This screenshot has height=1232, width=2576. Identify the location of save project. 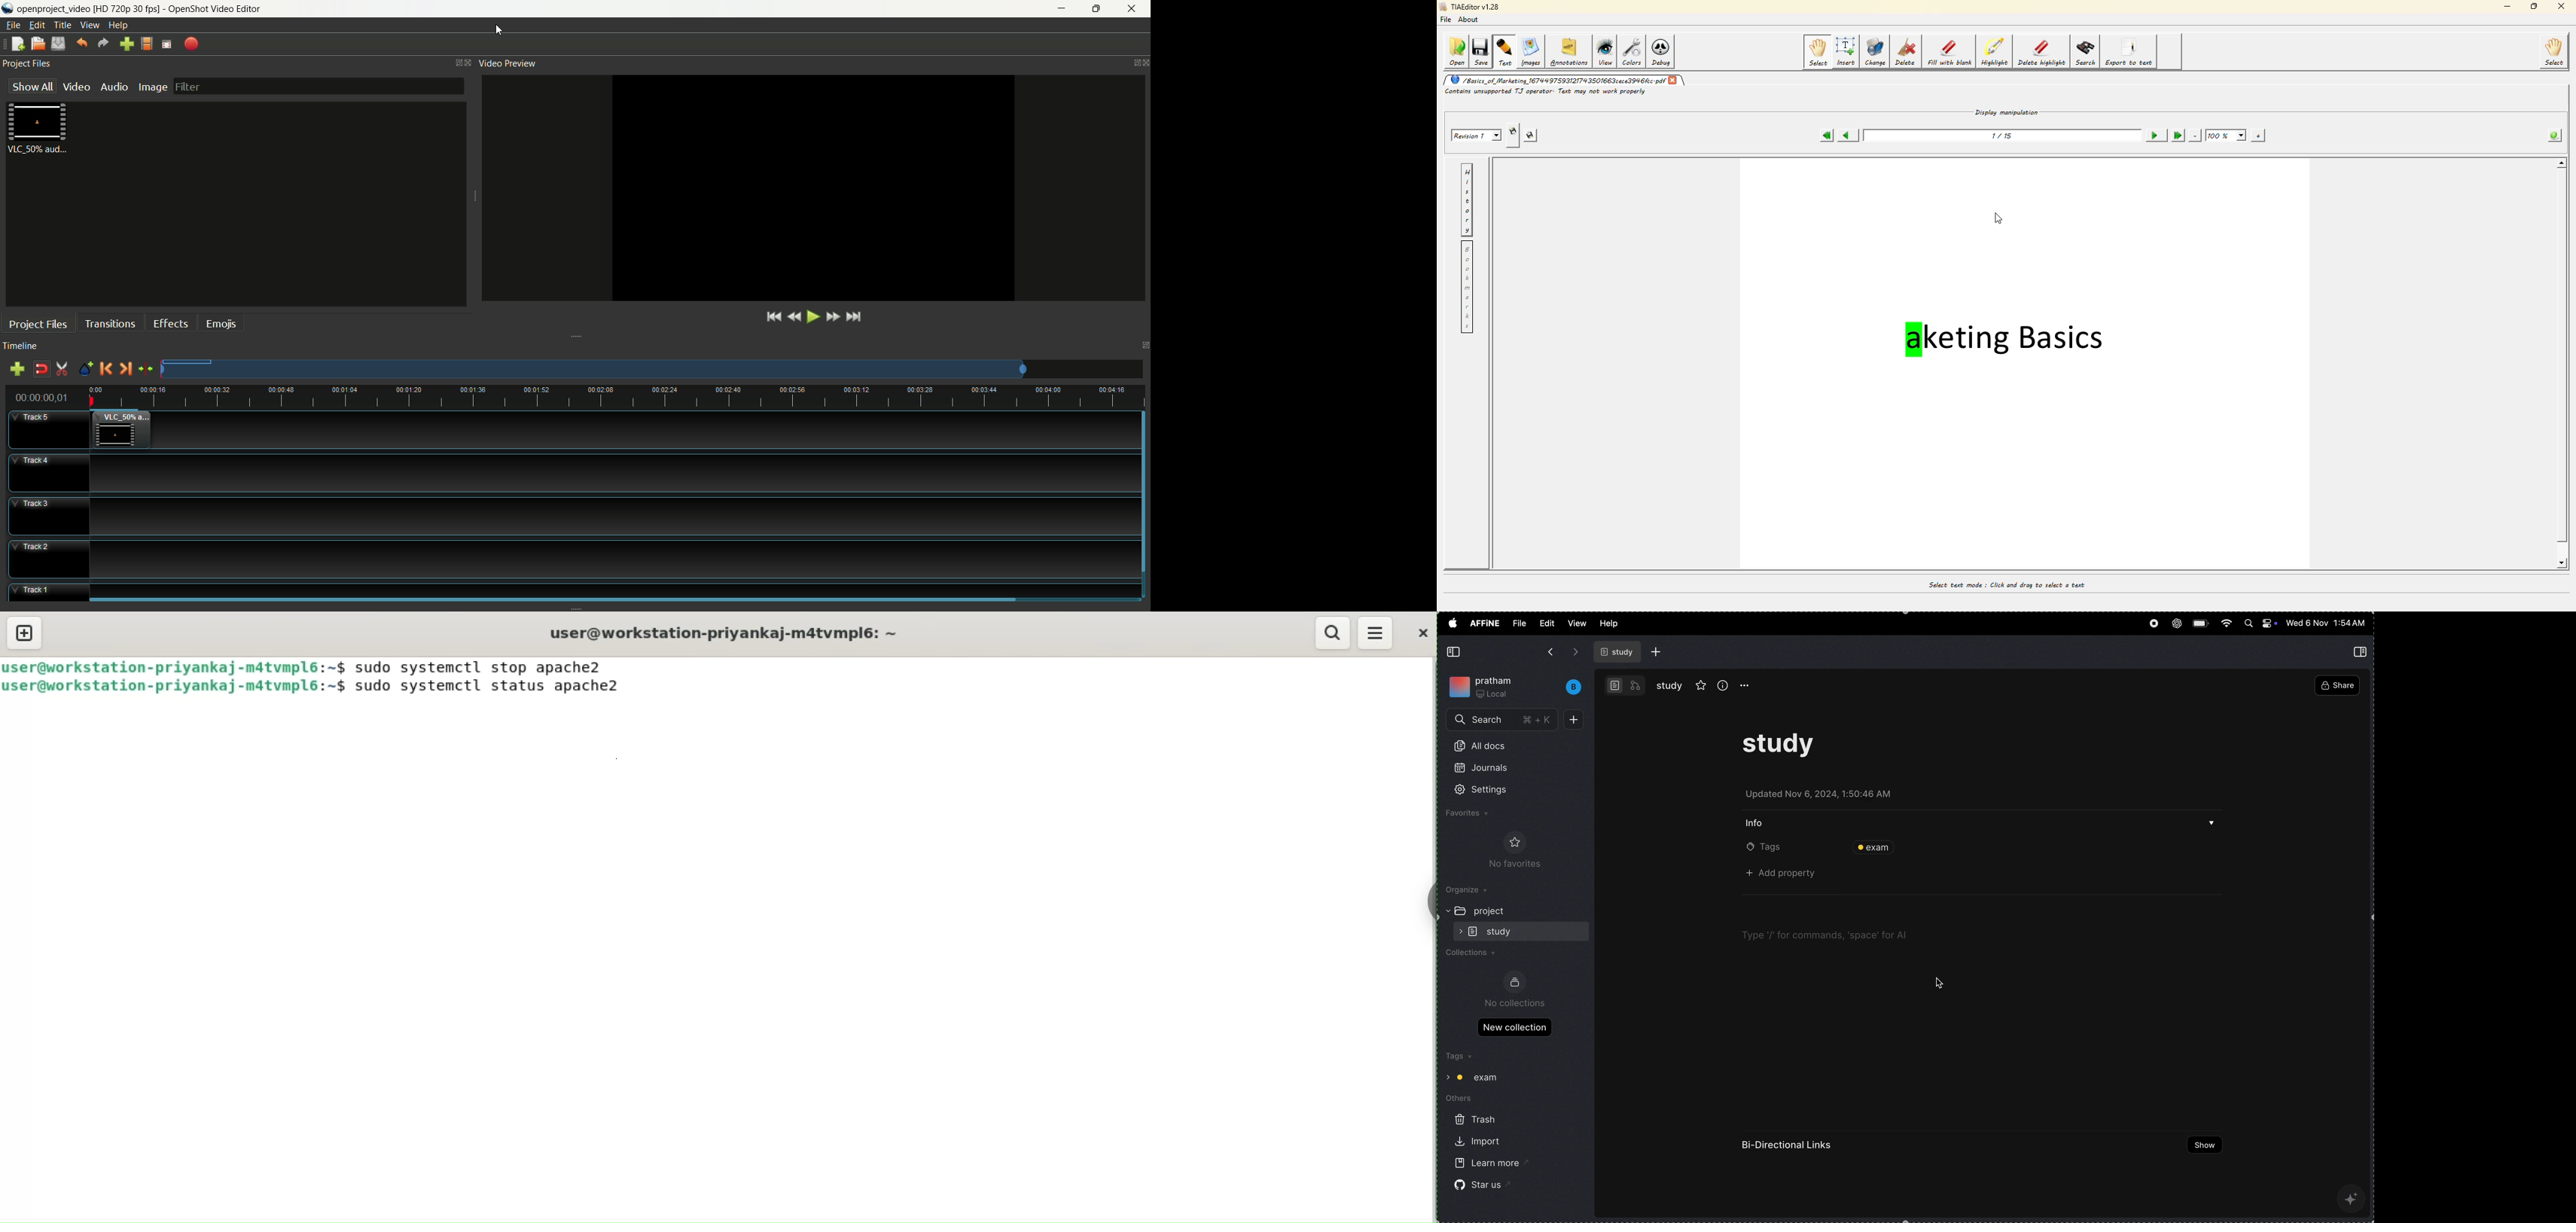
(61, 44).